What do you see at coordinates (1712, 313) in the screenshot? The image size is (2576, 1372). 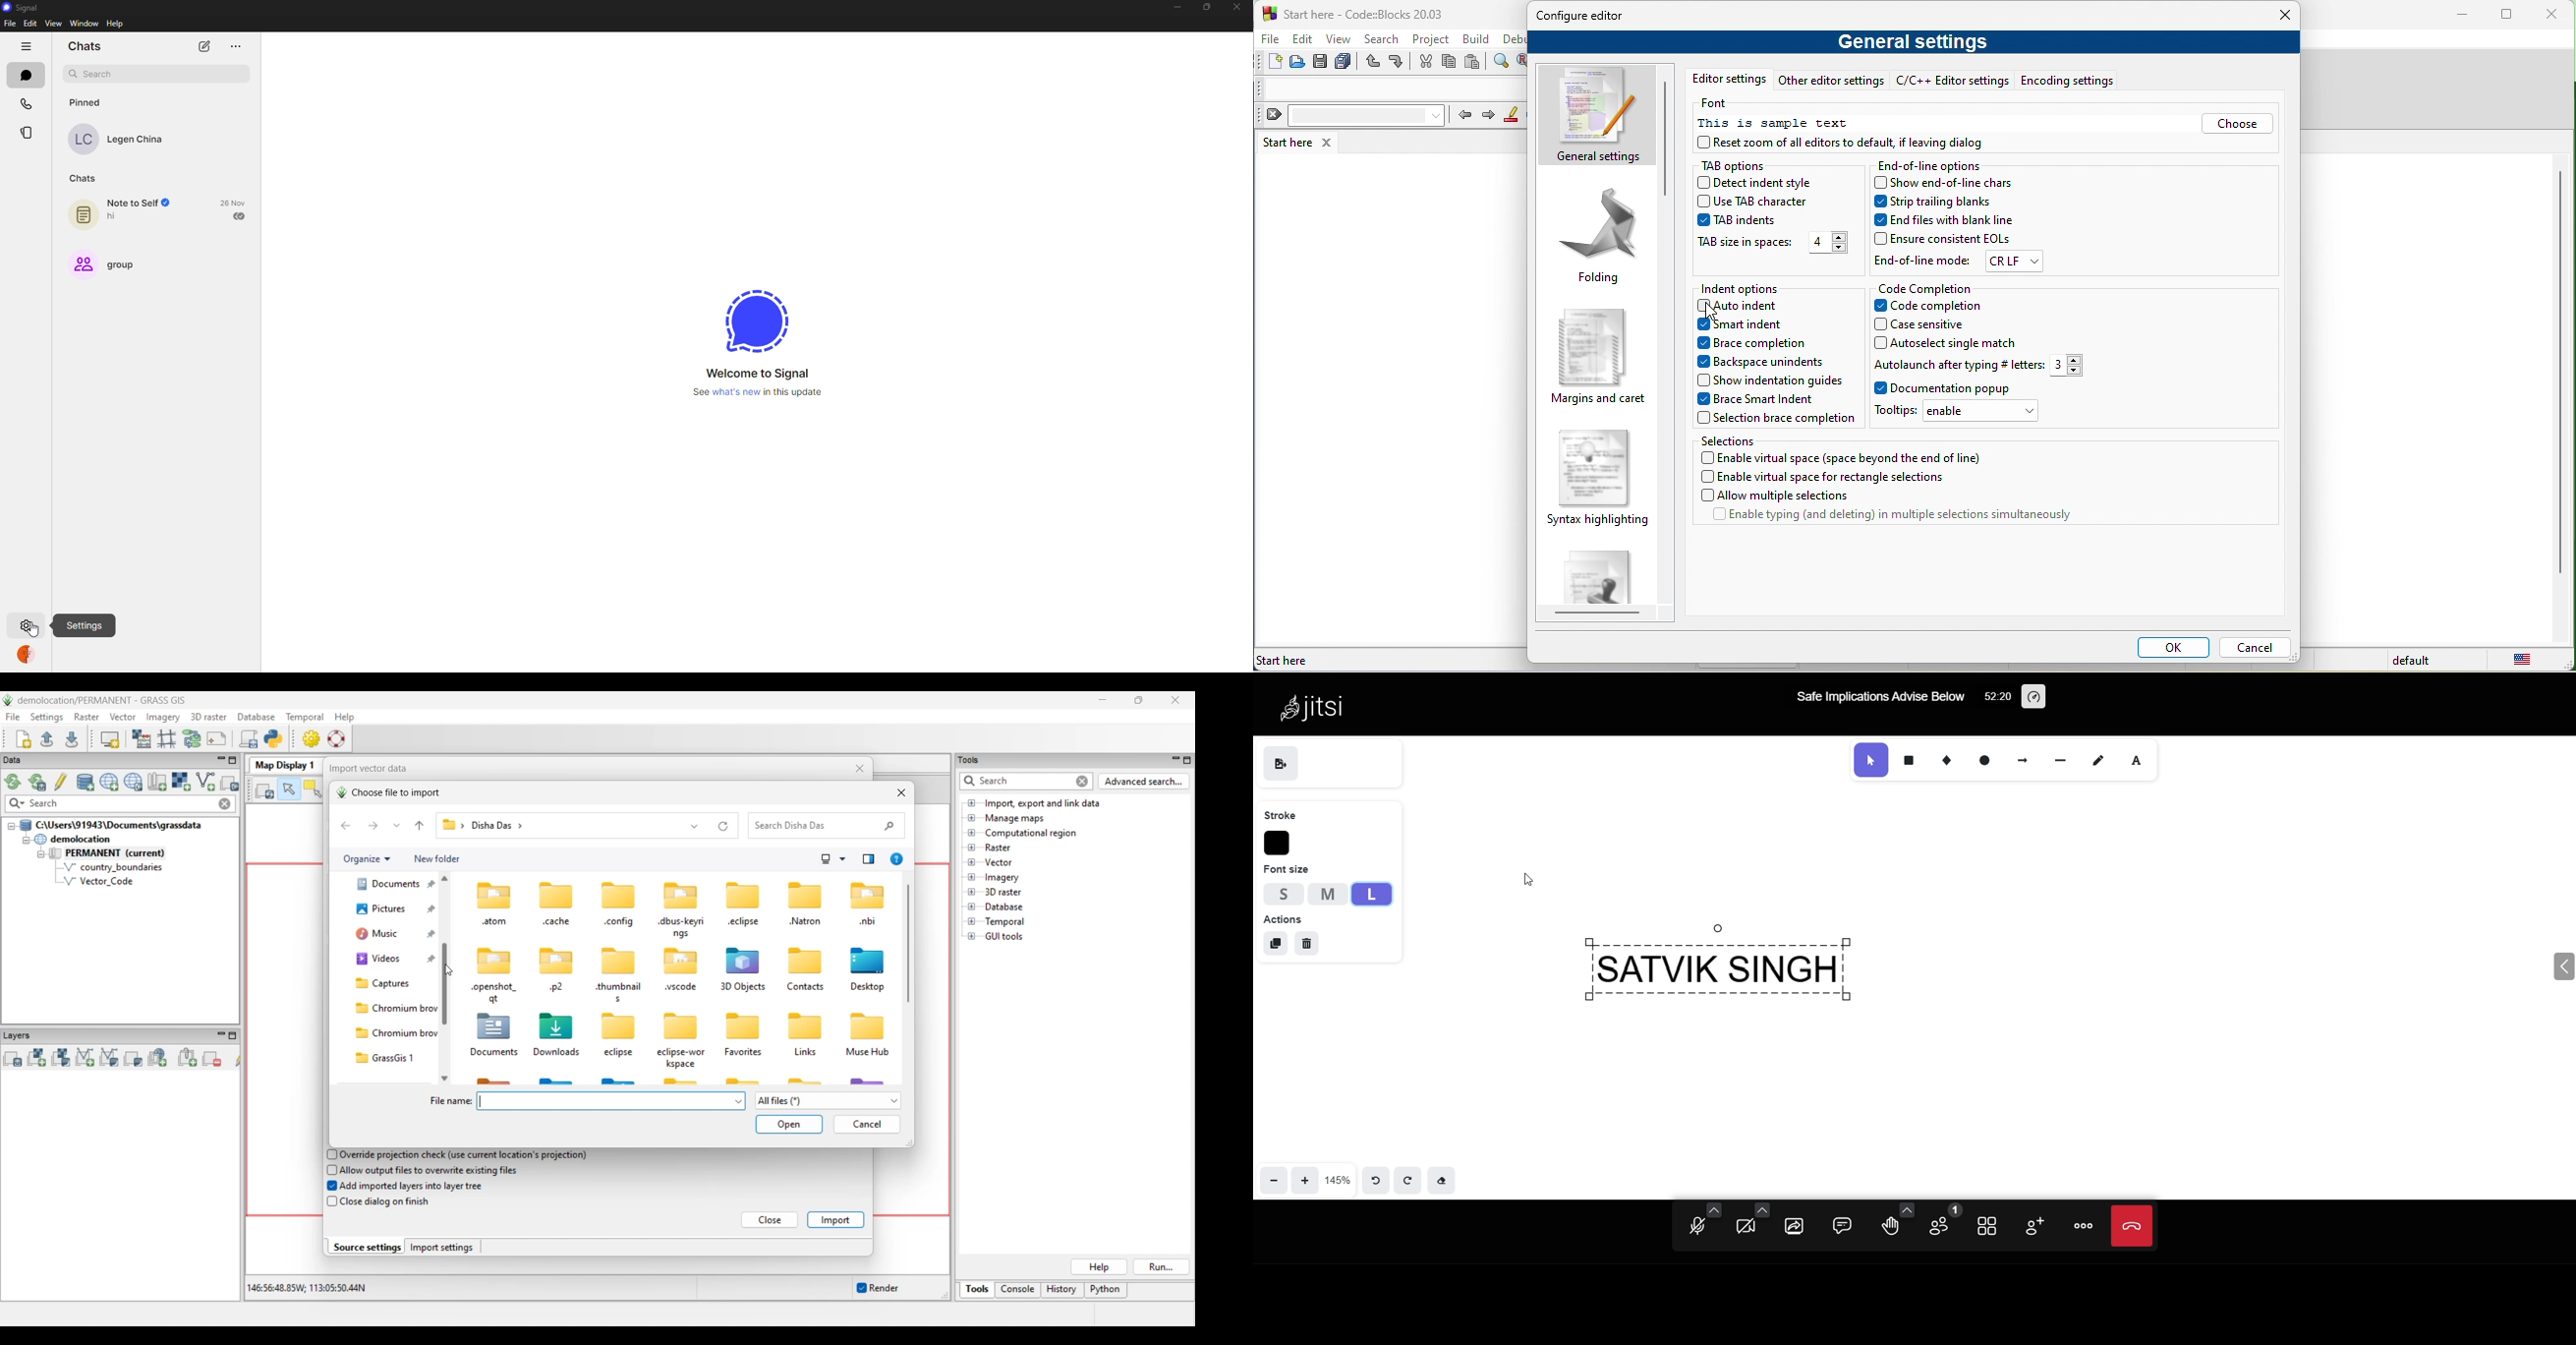 I see `cursor movement` at bounding box center [1712, 313].